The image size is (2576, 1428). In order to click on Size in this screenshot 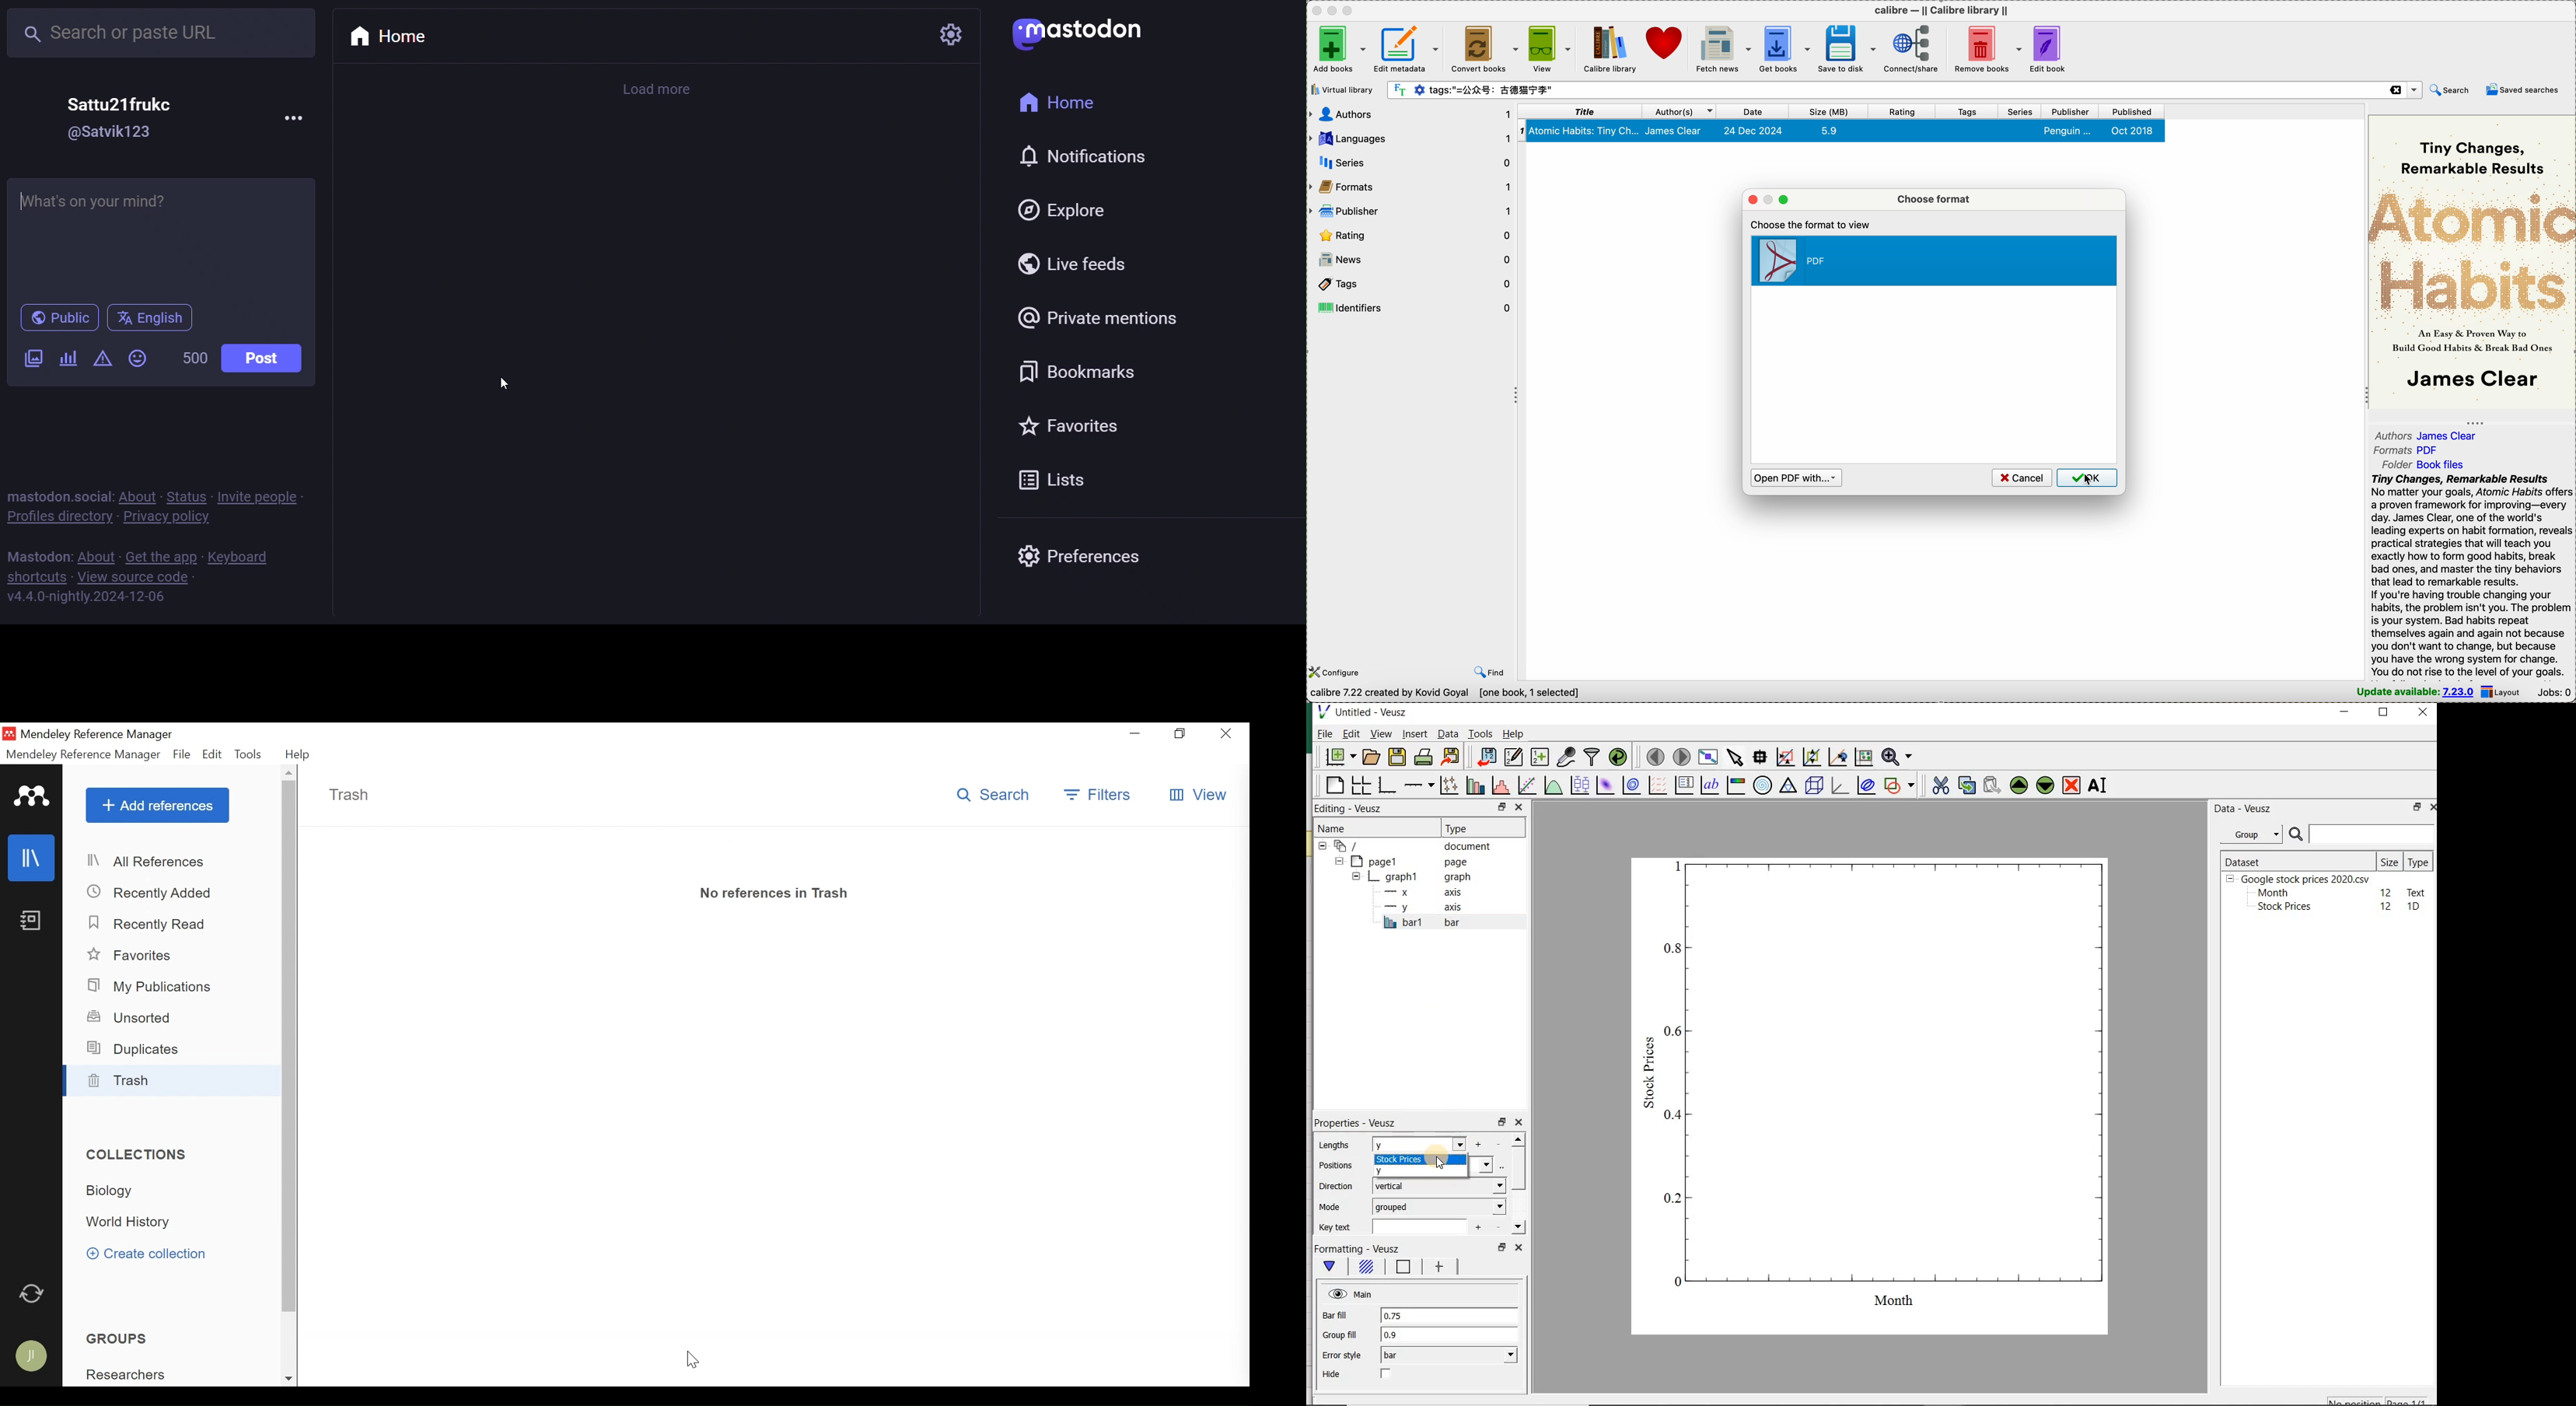, I will do `click(2390, 861)`.